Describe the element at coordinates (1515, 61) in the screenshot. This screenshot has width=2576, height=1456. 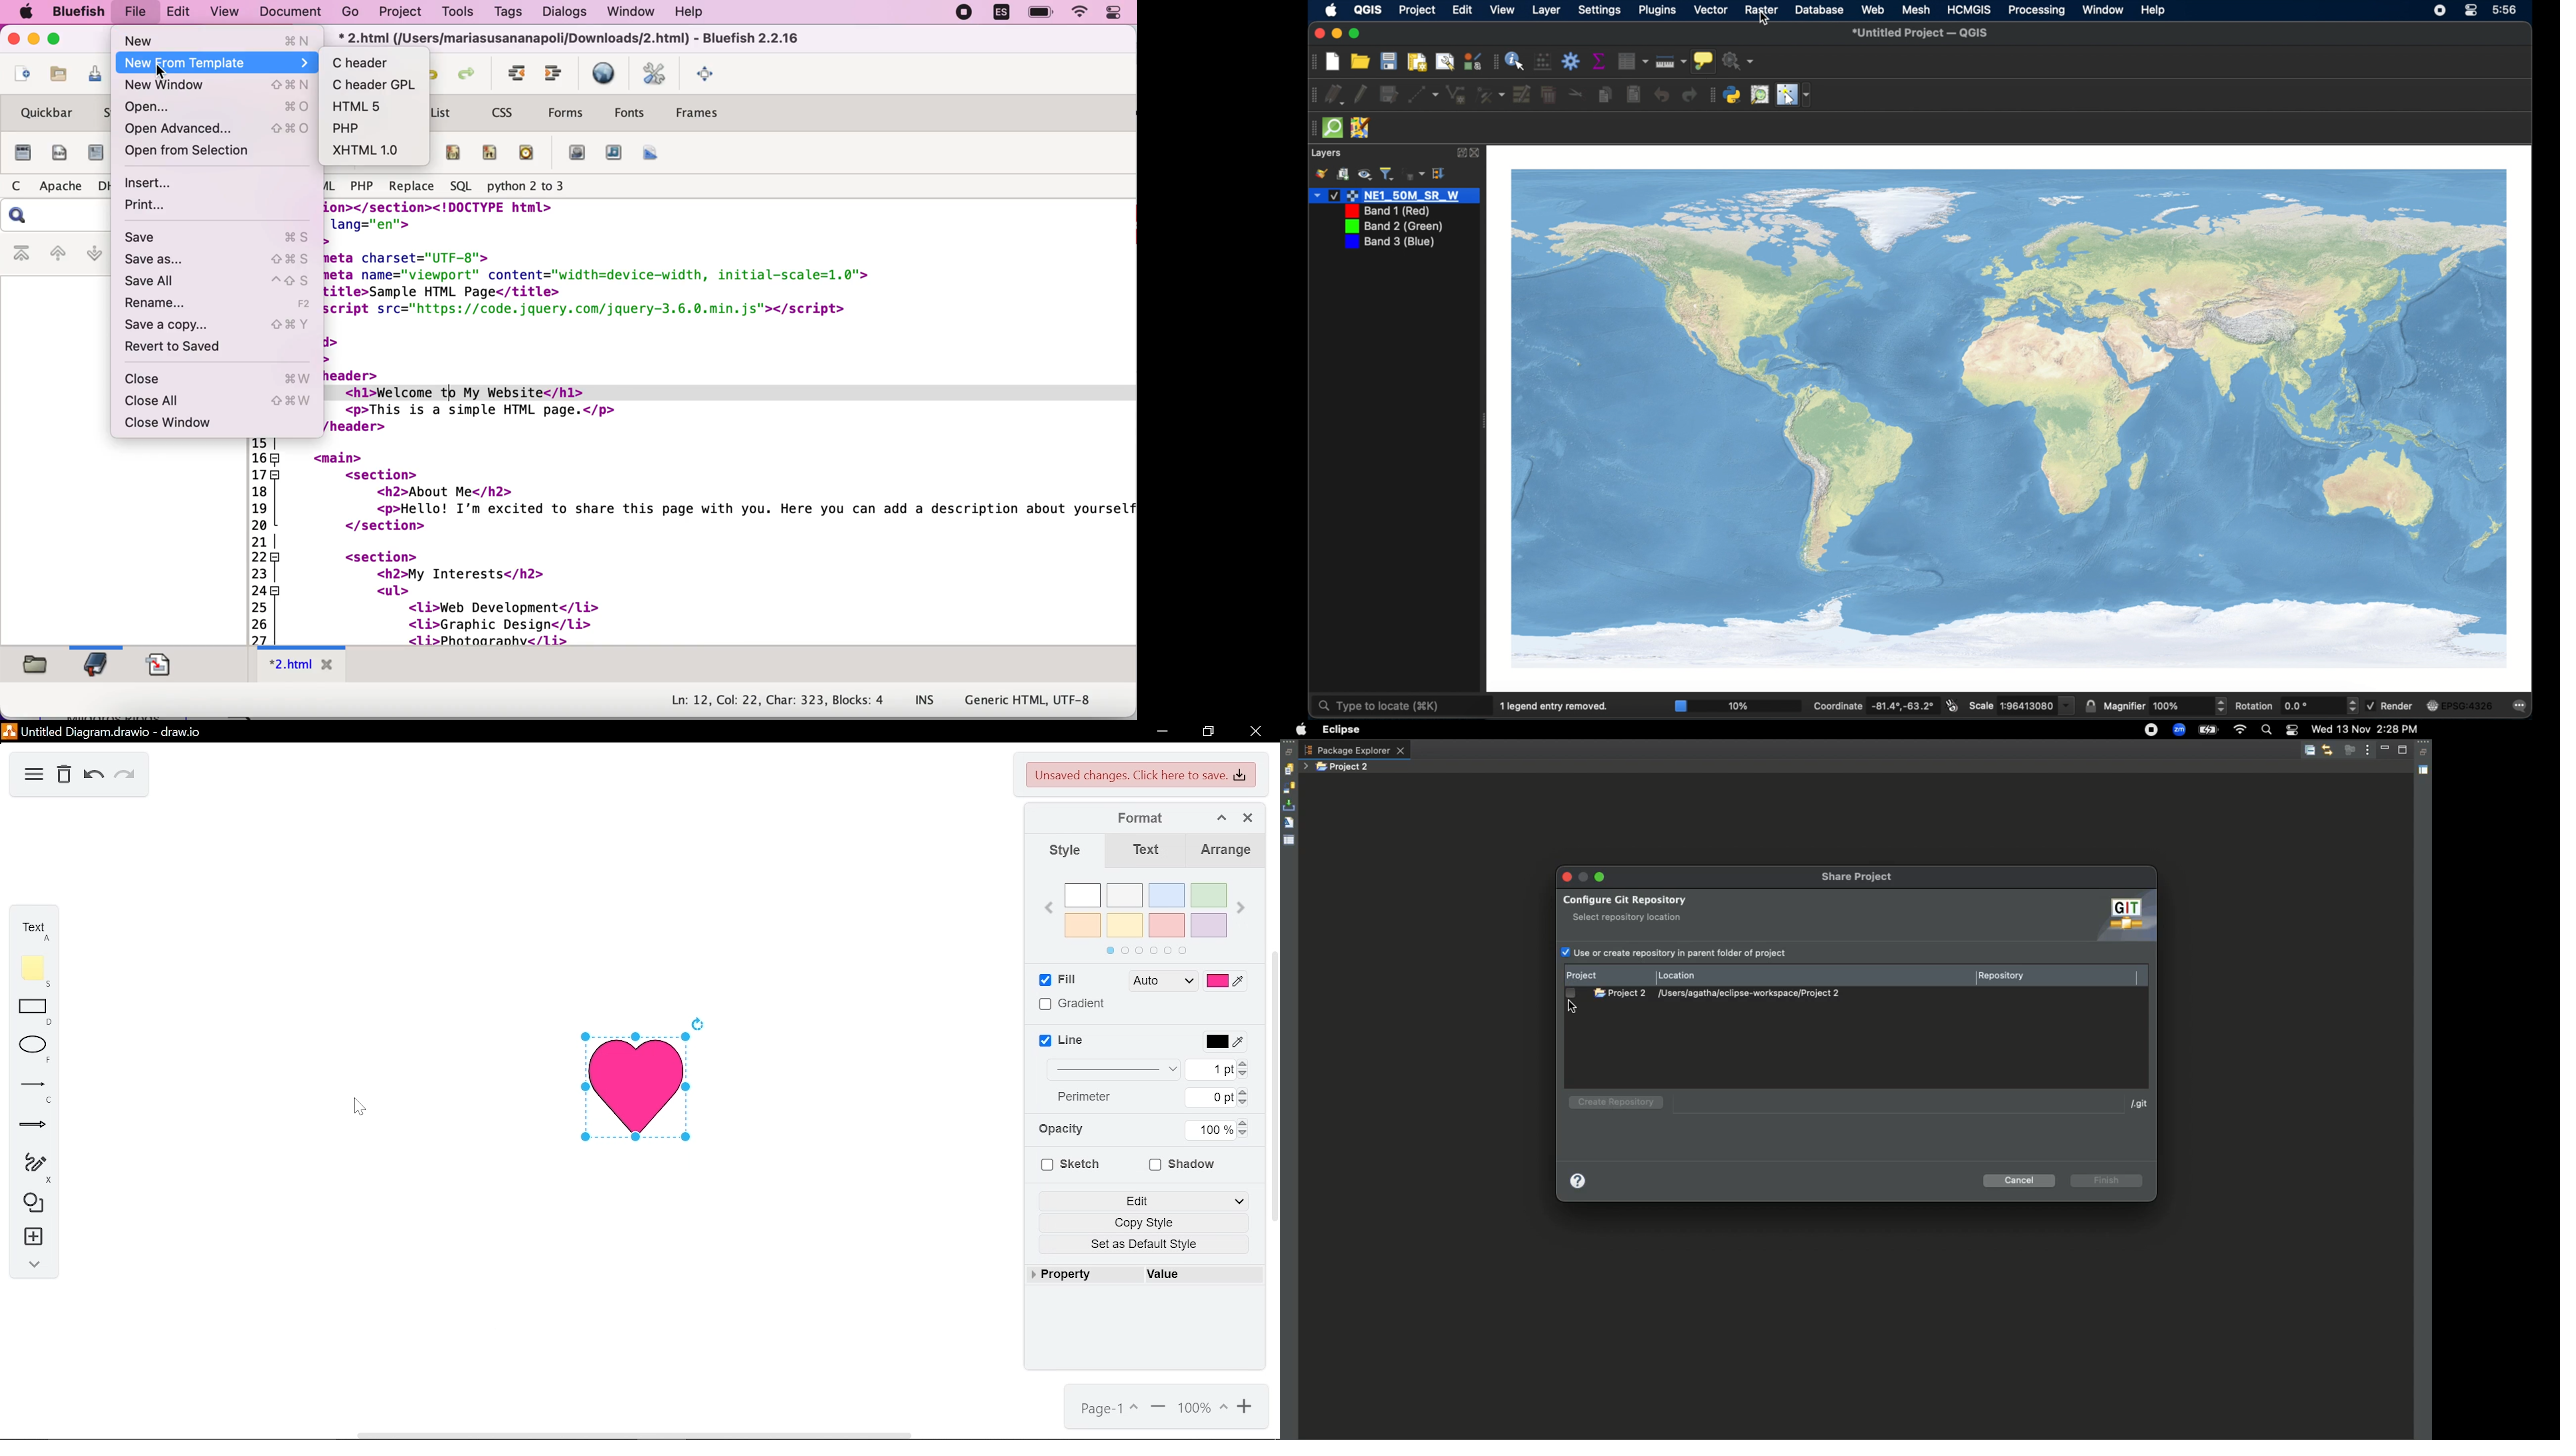
I see `identify feature` at that location.